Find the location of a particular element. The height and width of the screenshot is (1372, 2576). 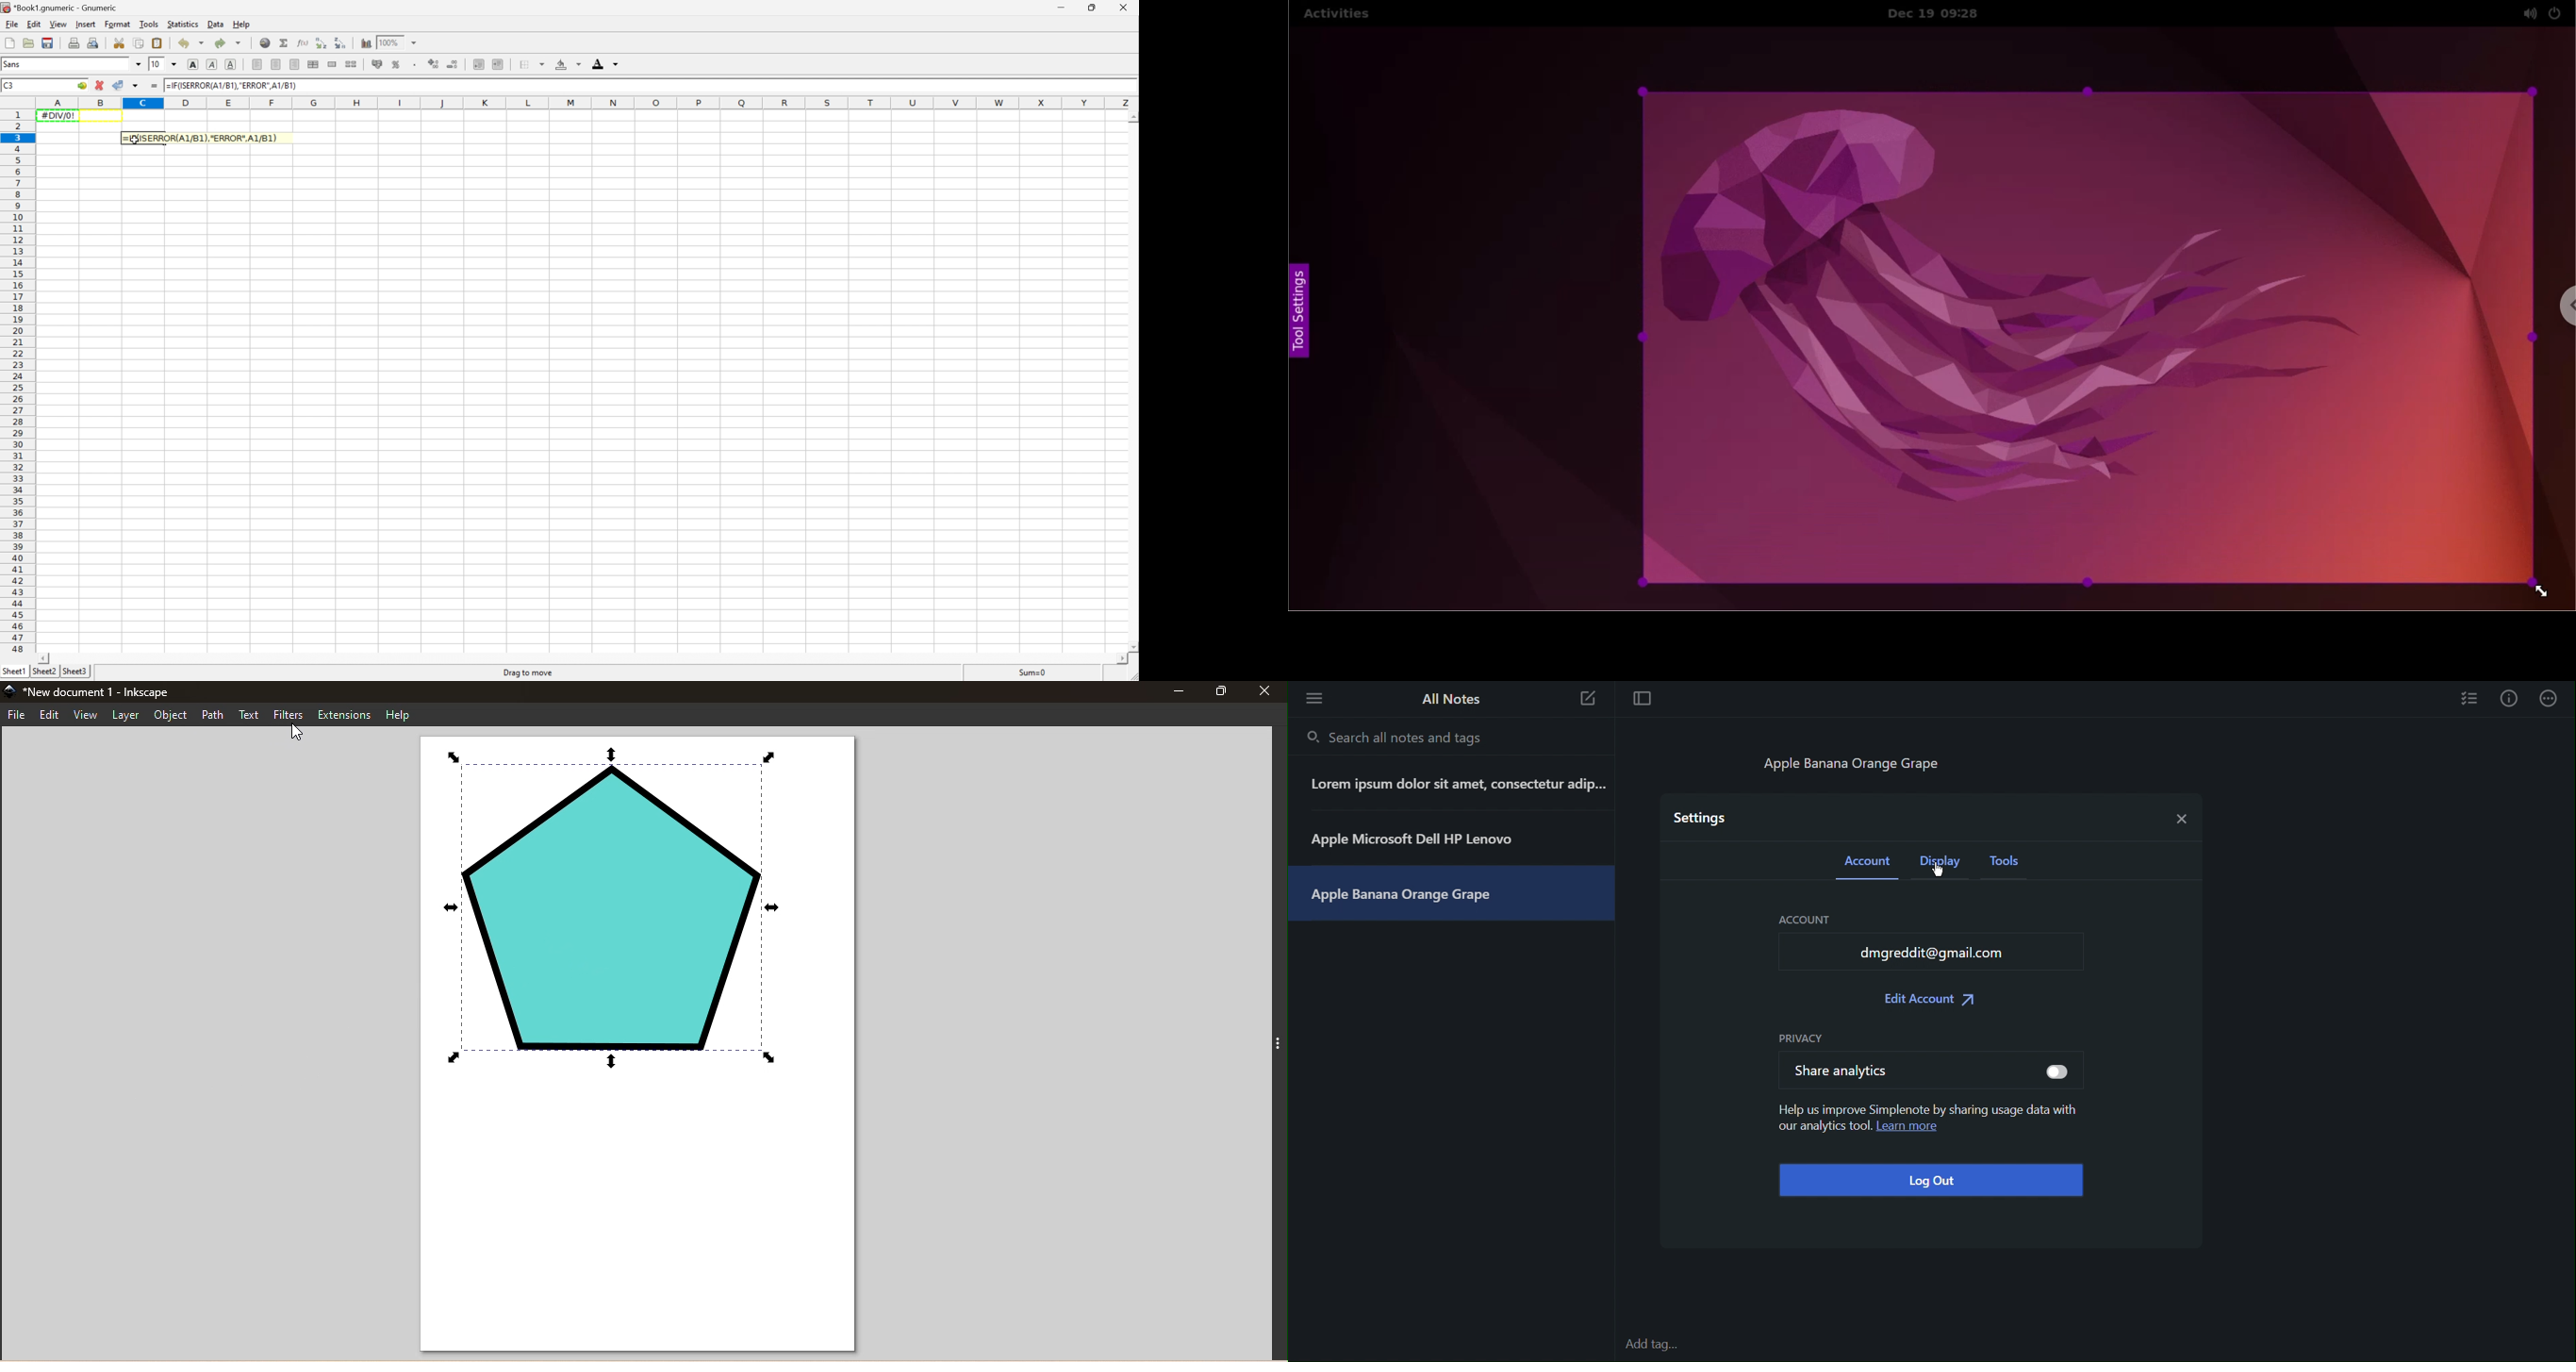

Decrease the number of decimals displayed is located at coordinates (454, 63).